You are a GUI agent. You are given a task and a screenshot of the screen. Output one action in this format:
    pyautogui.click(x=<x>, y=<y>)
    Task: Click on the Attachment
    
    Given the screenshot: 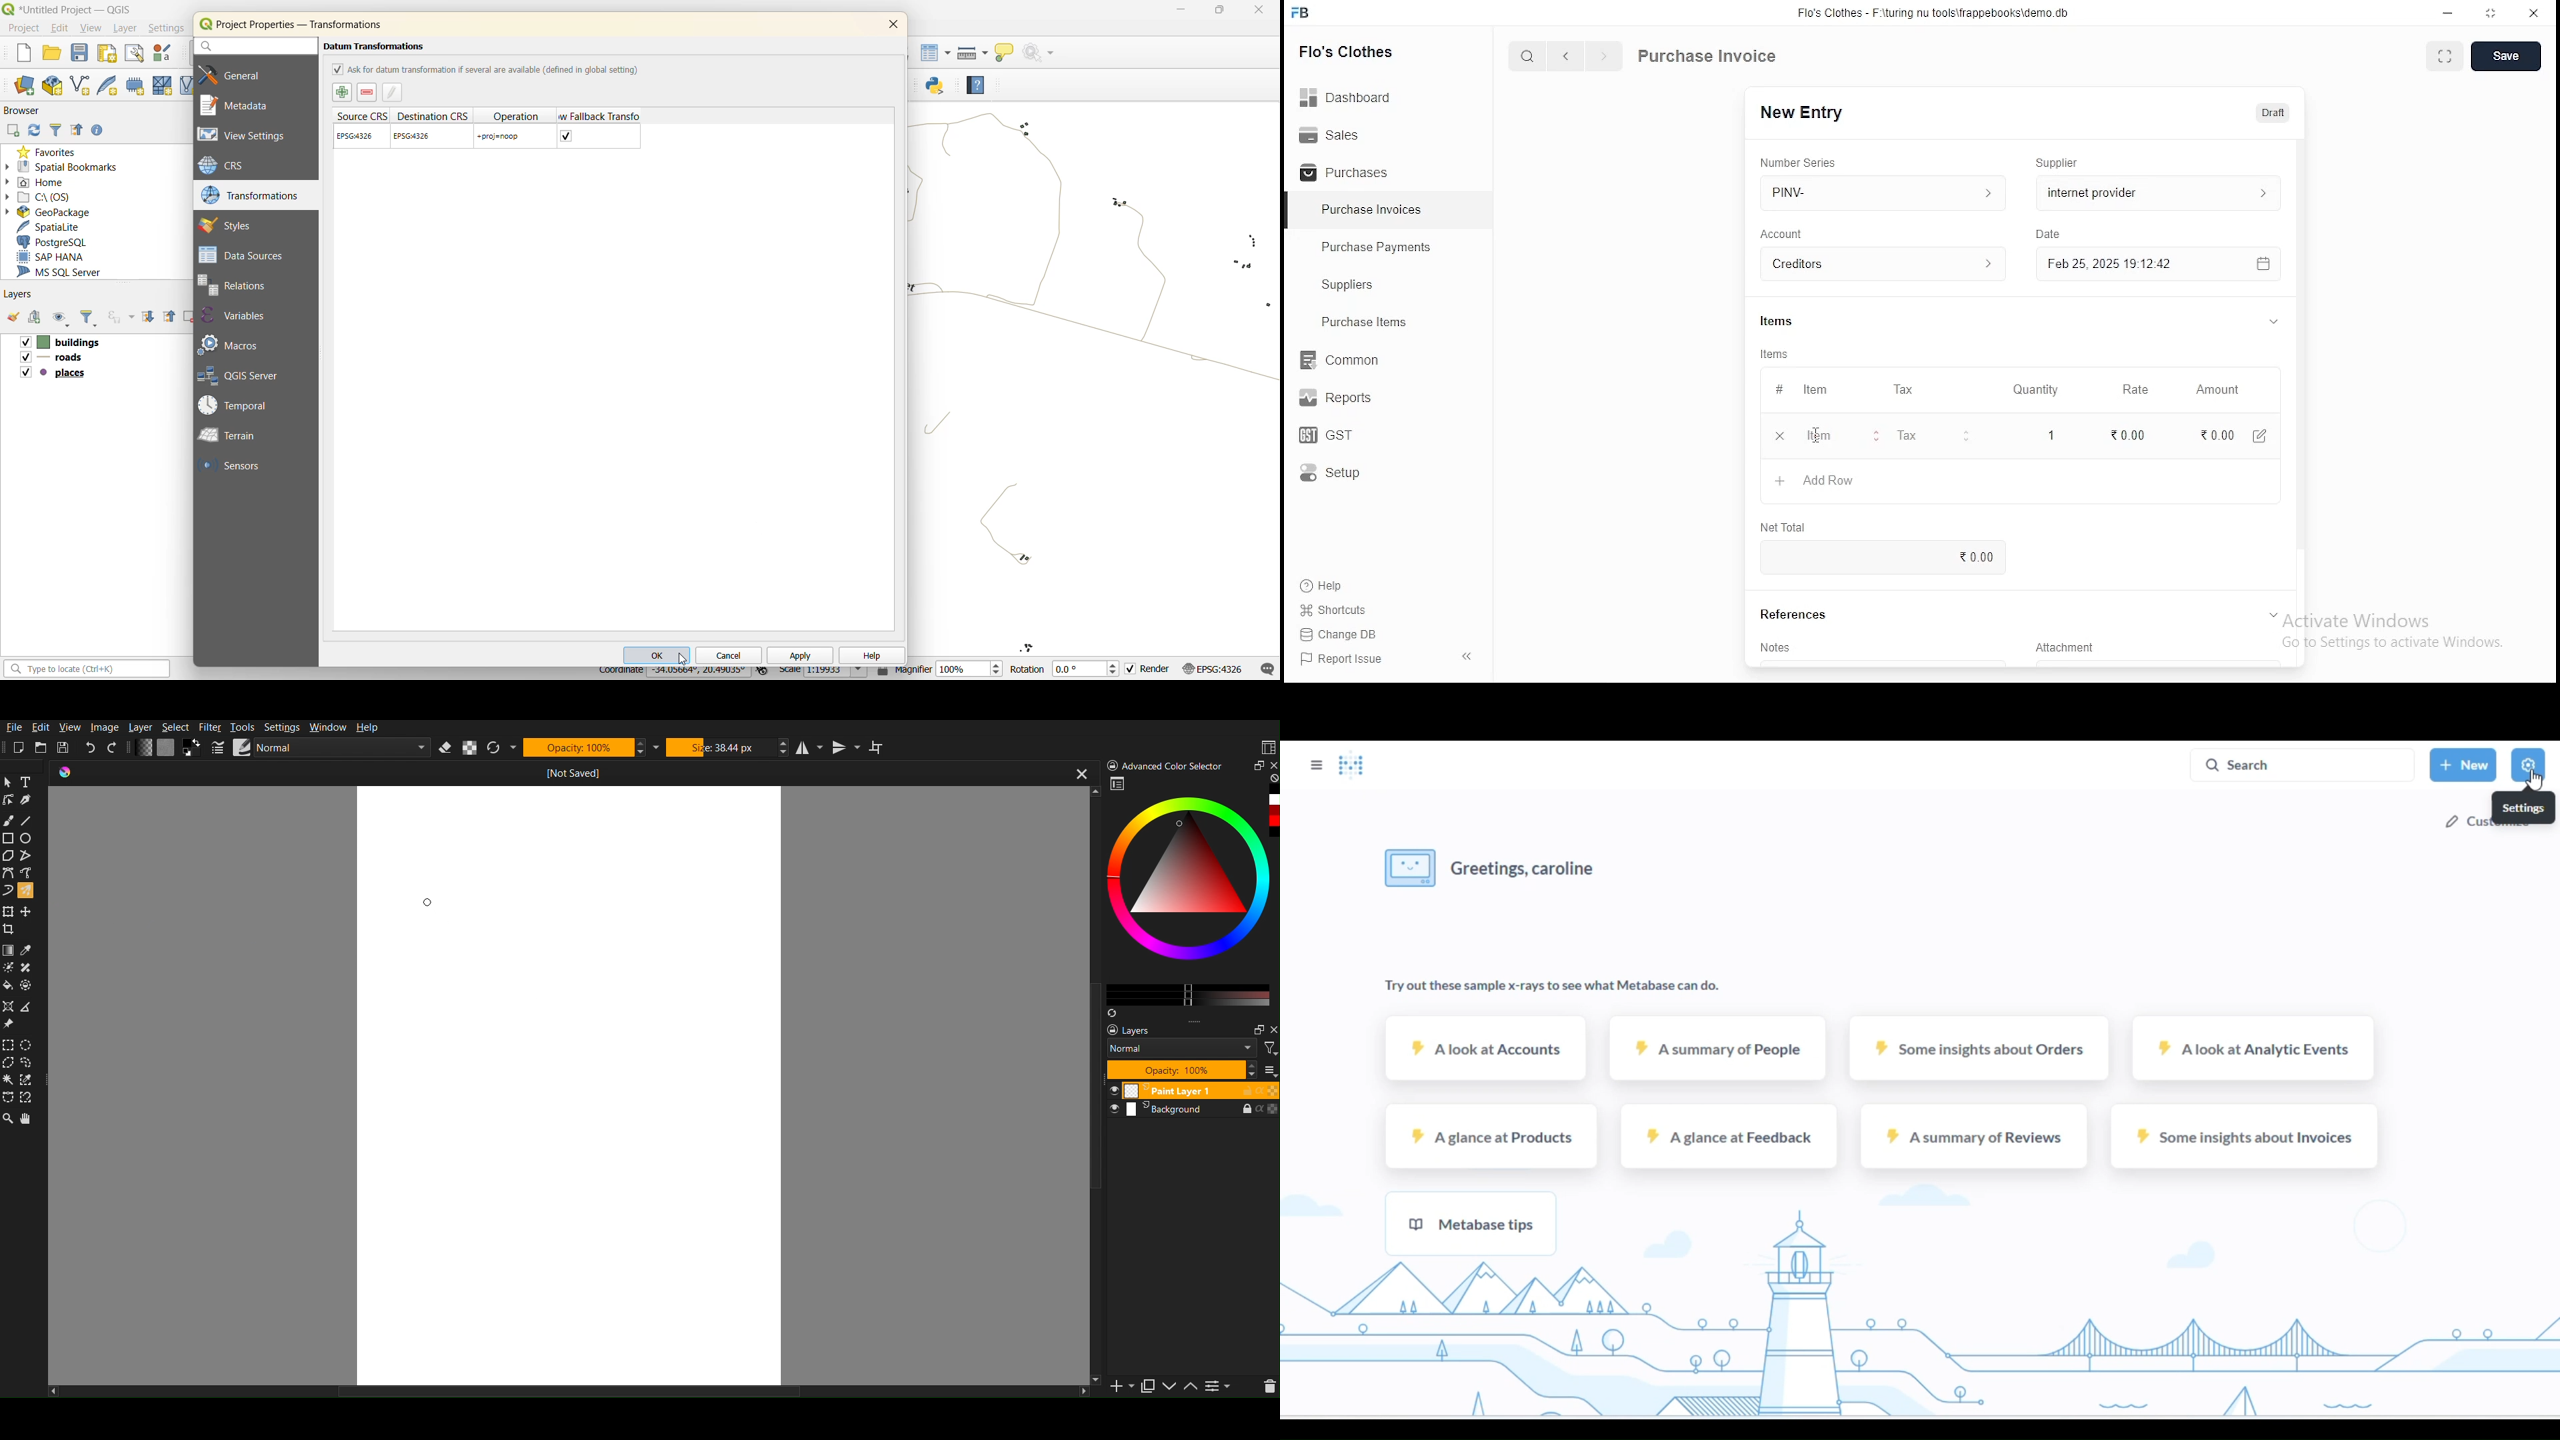 What is the action you would take?
    pyautogui.click(x=2066, y=646)
    